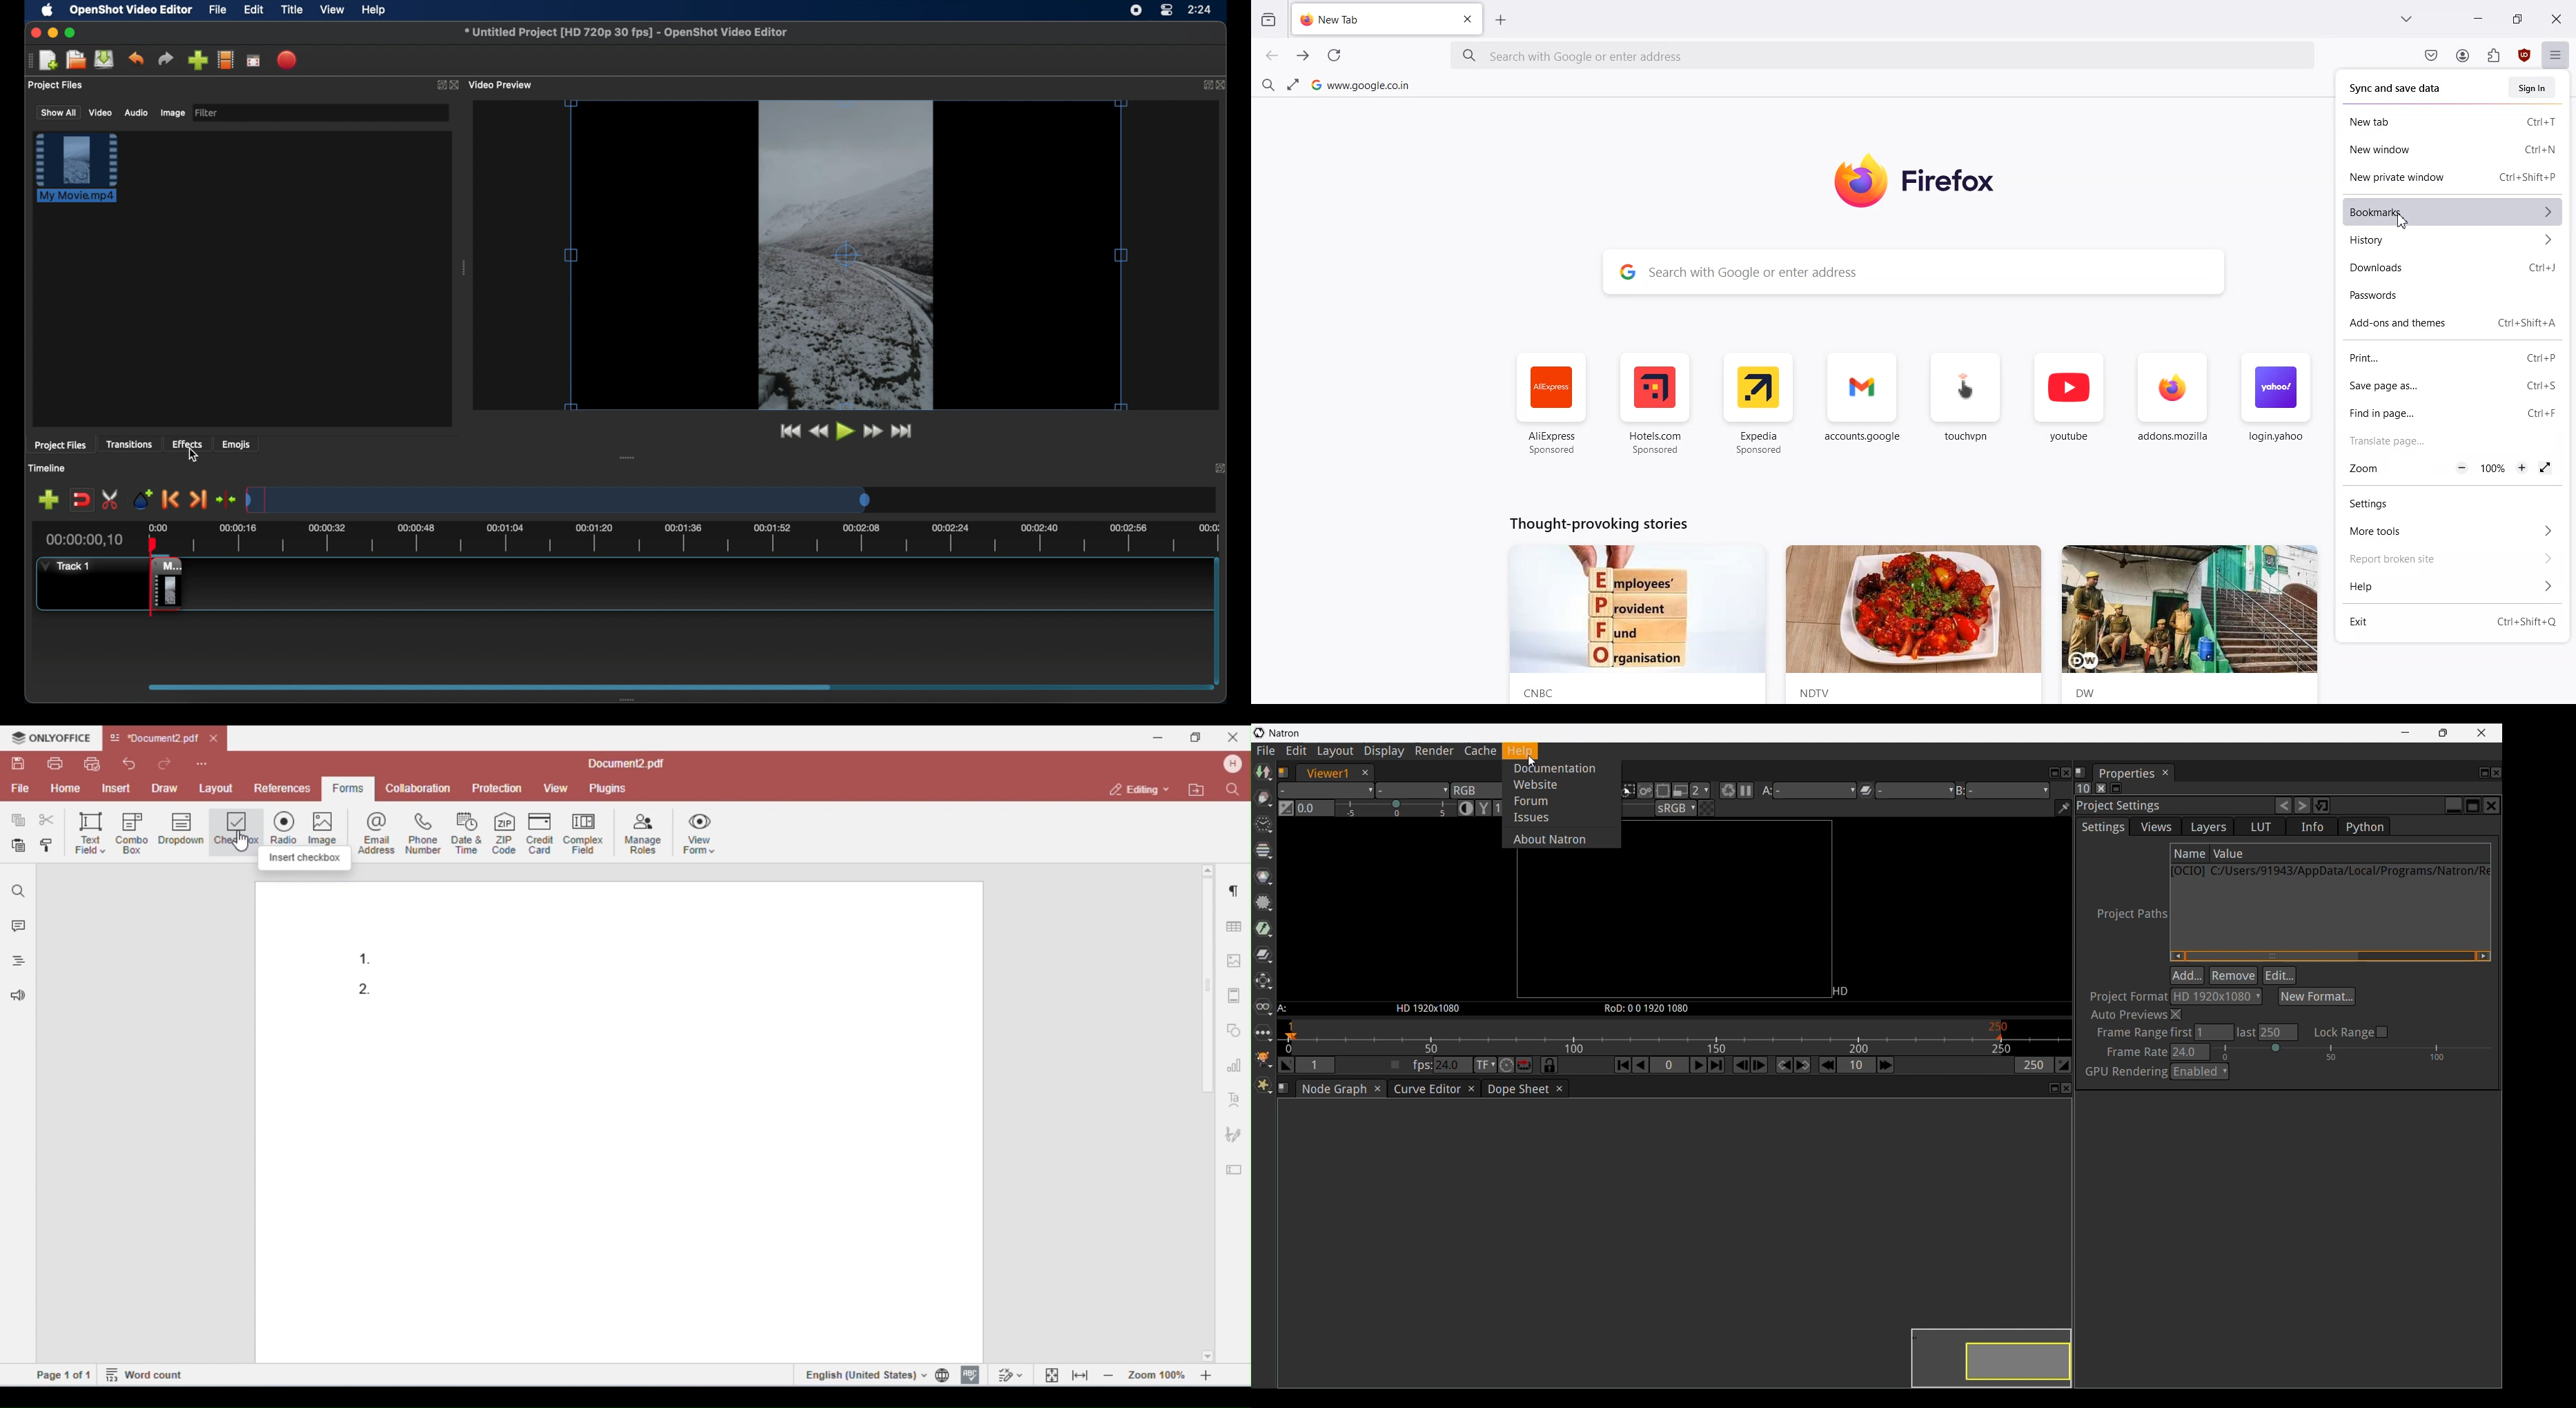  I want to click on drag handle, so click(465, 268).